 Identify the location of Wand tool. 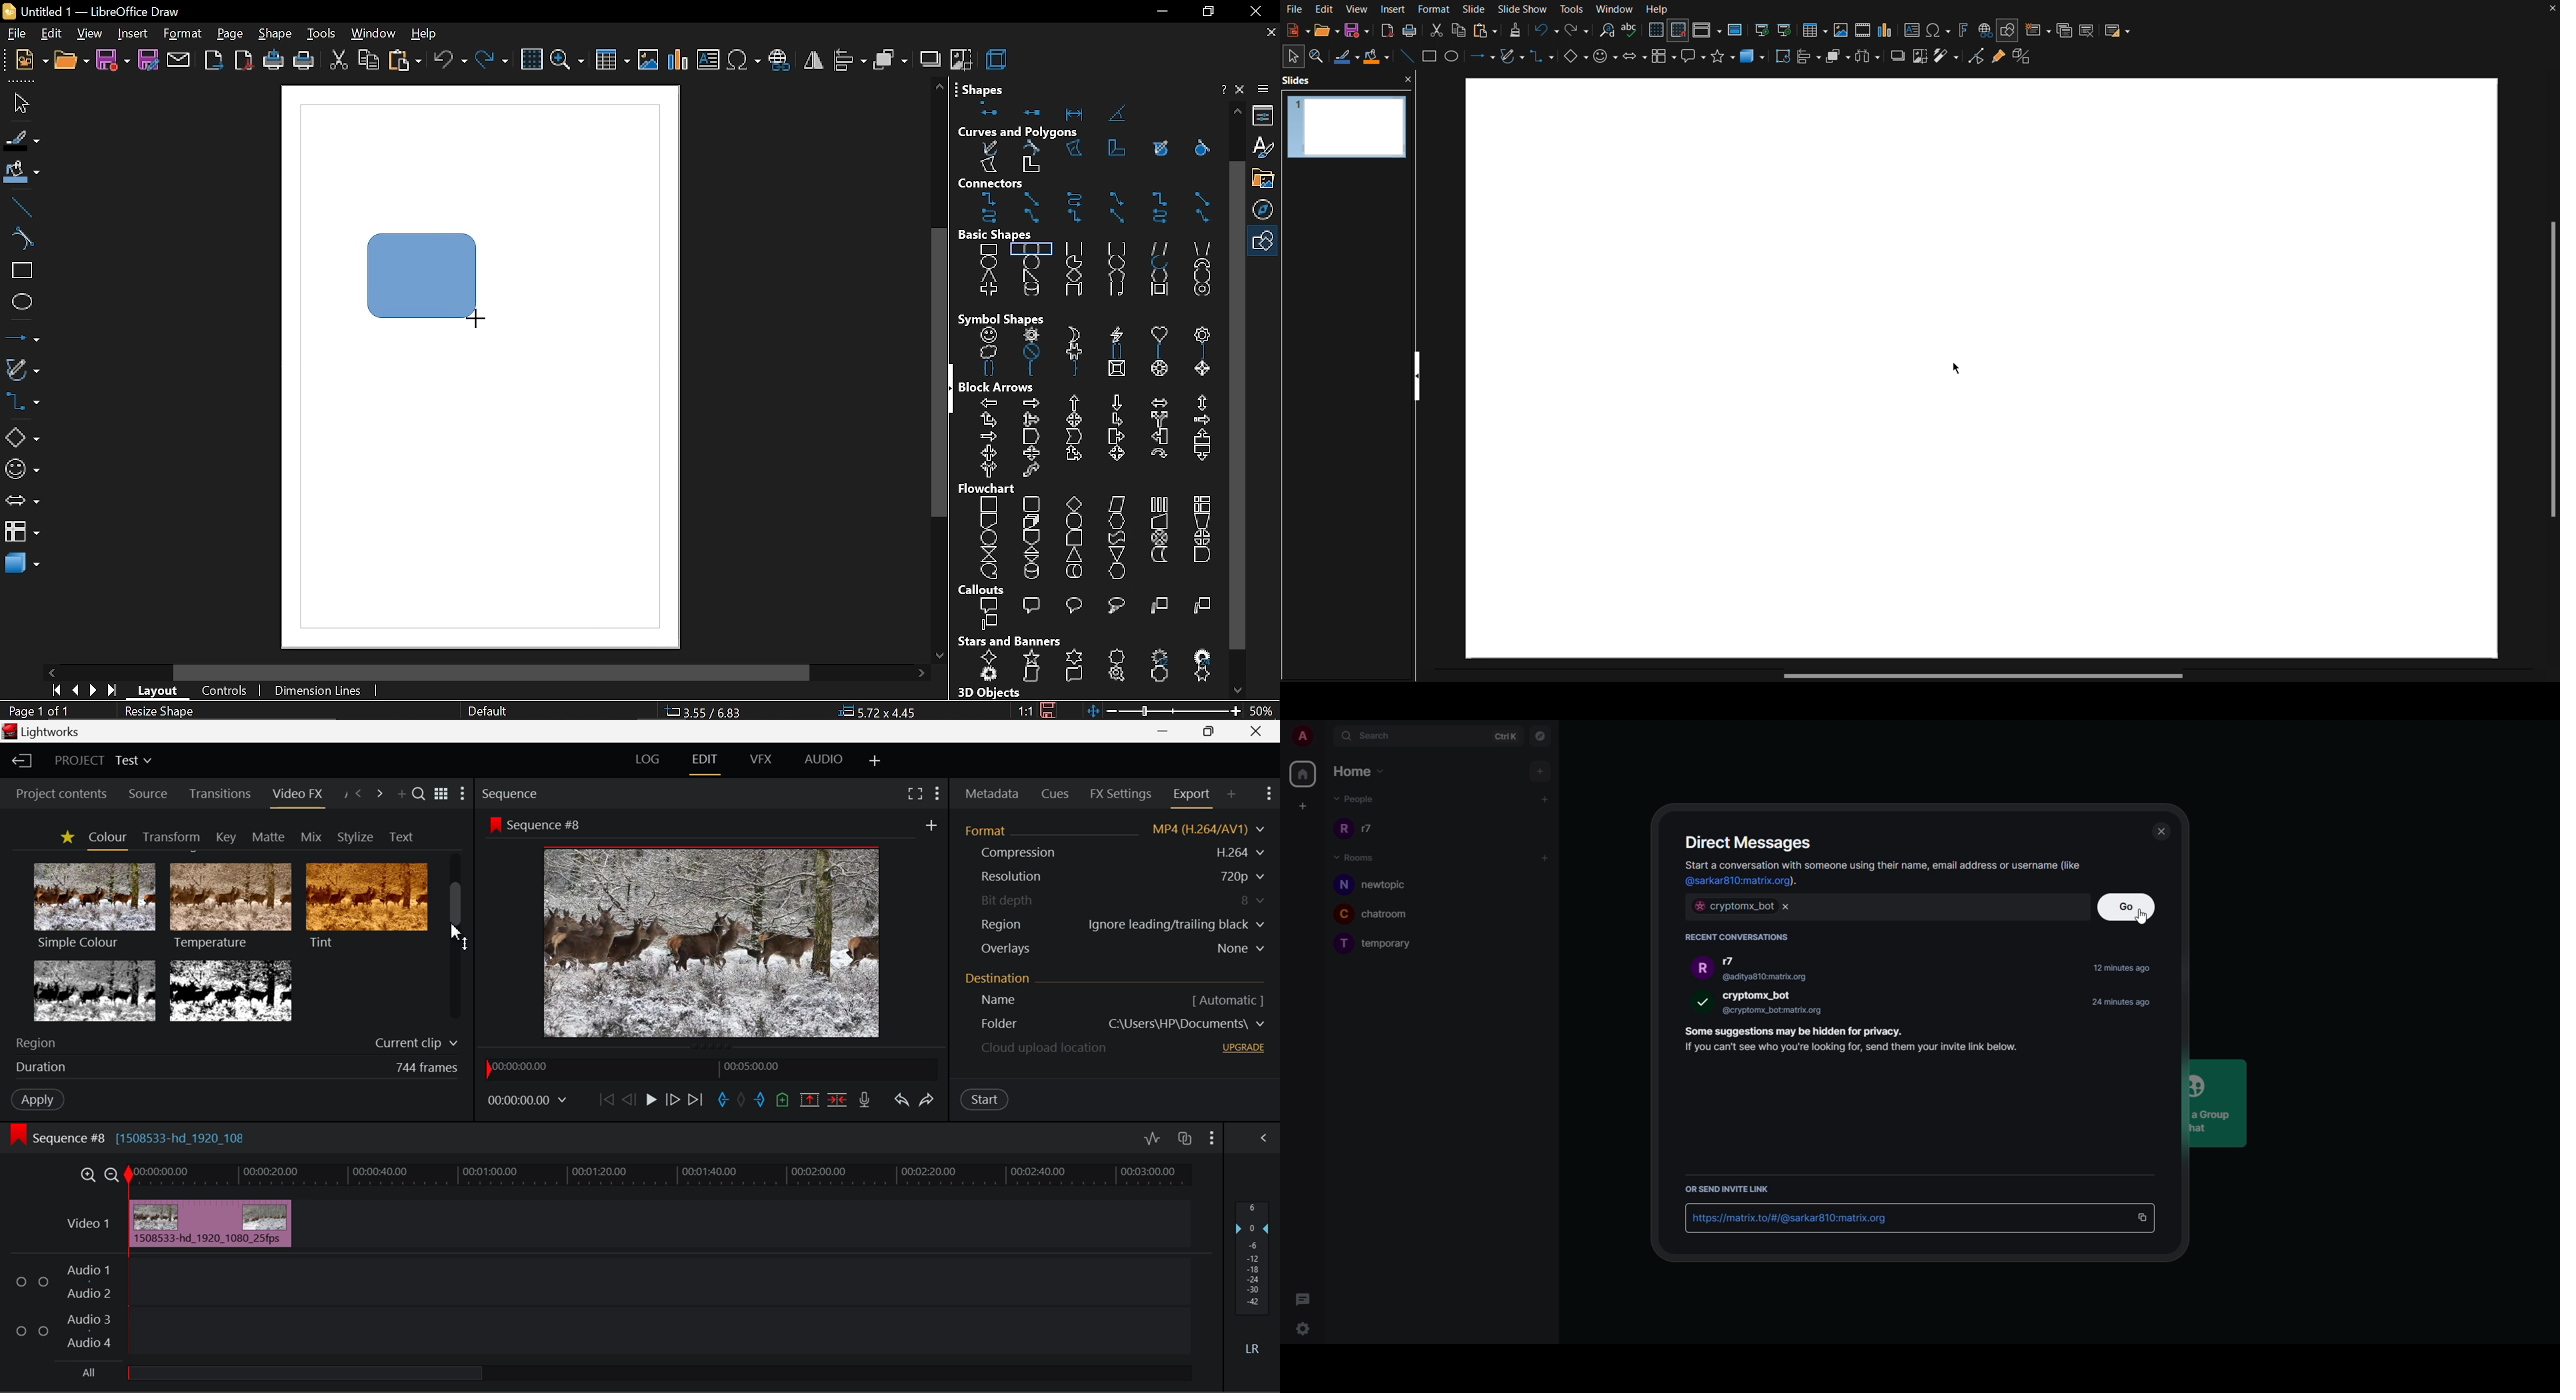
(1947, 61).